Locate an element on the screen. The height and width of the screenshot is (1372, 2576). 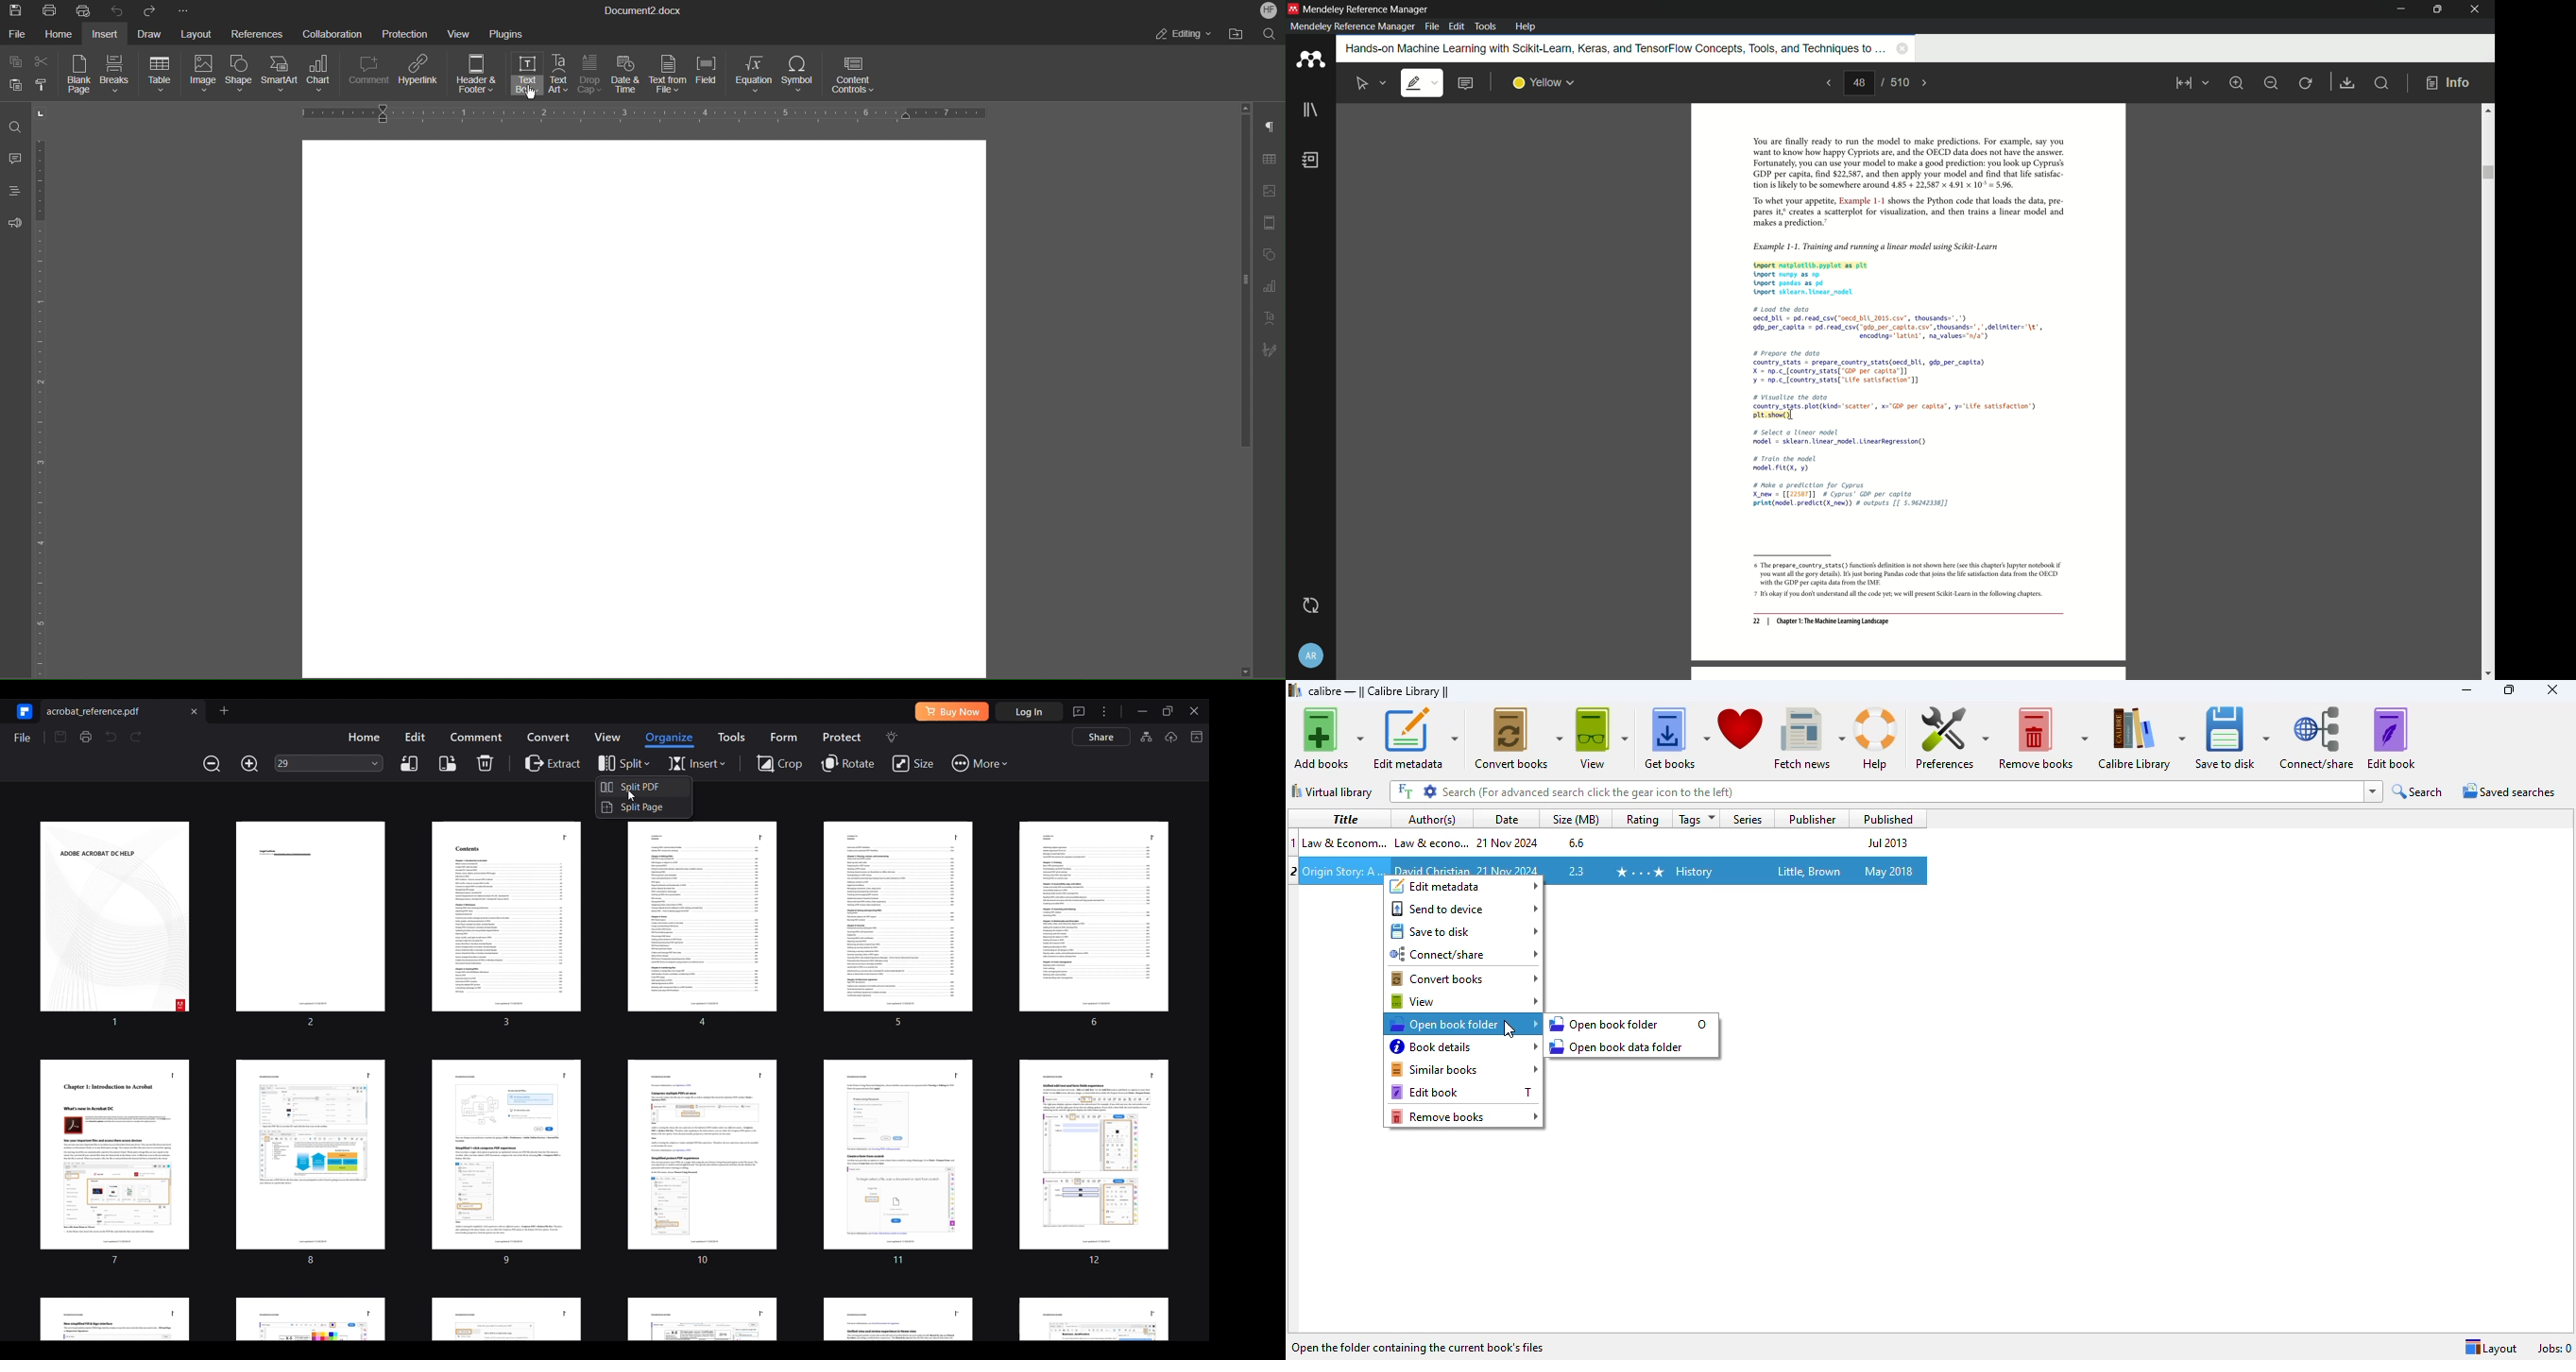
open the folder containing the current book's files is located at coordinates (1419, 1346).